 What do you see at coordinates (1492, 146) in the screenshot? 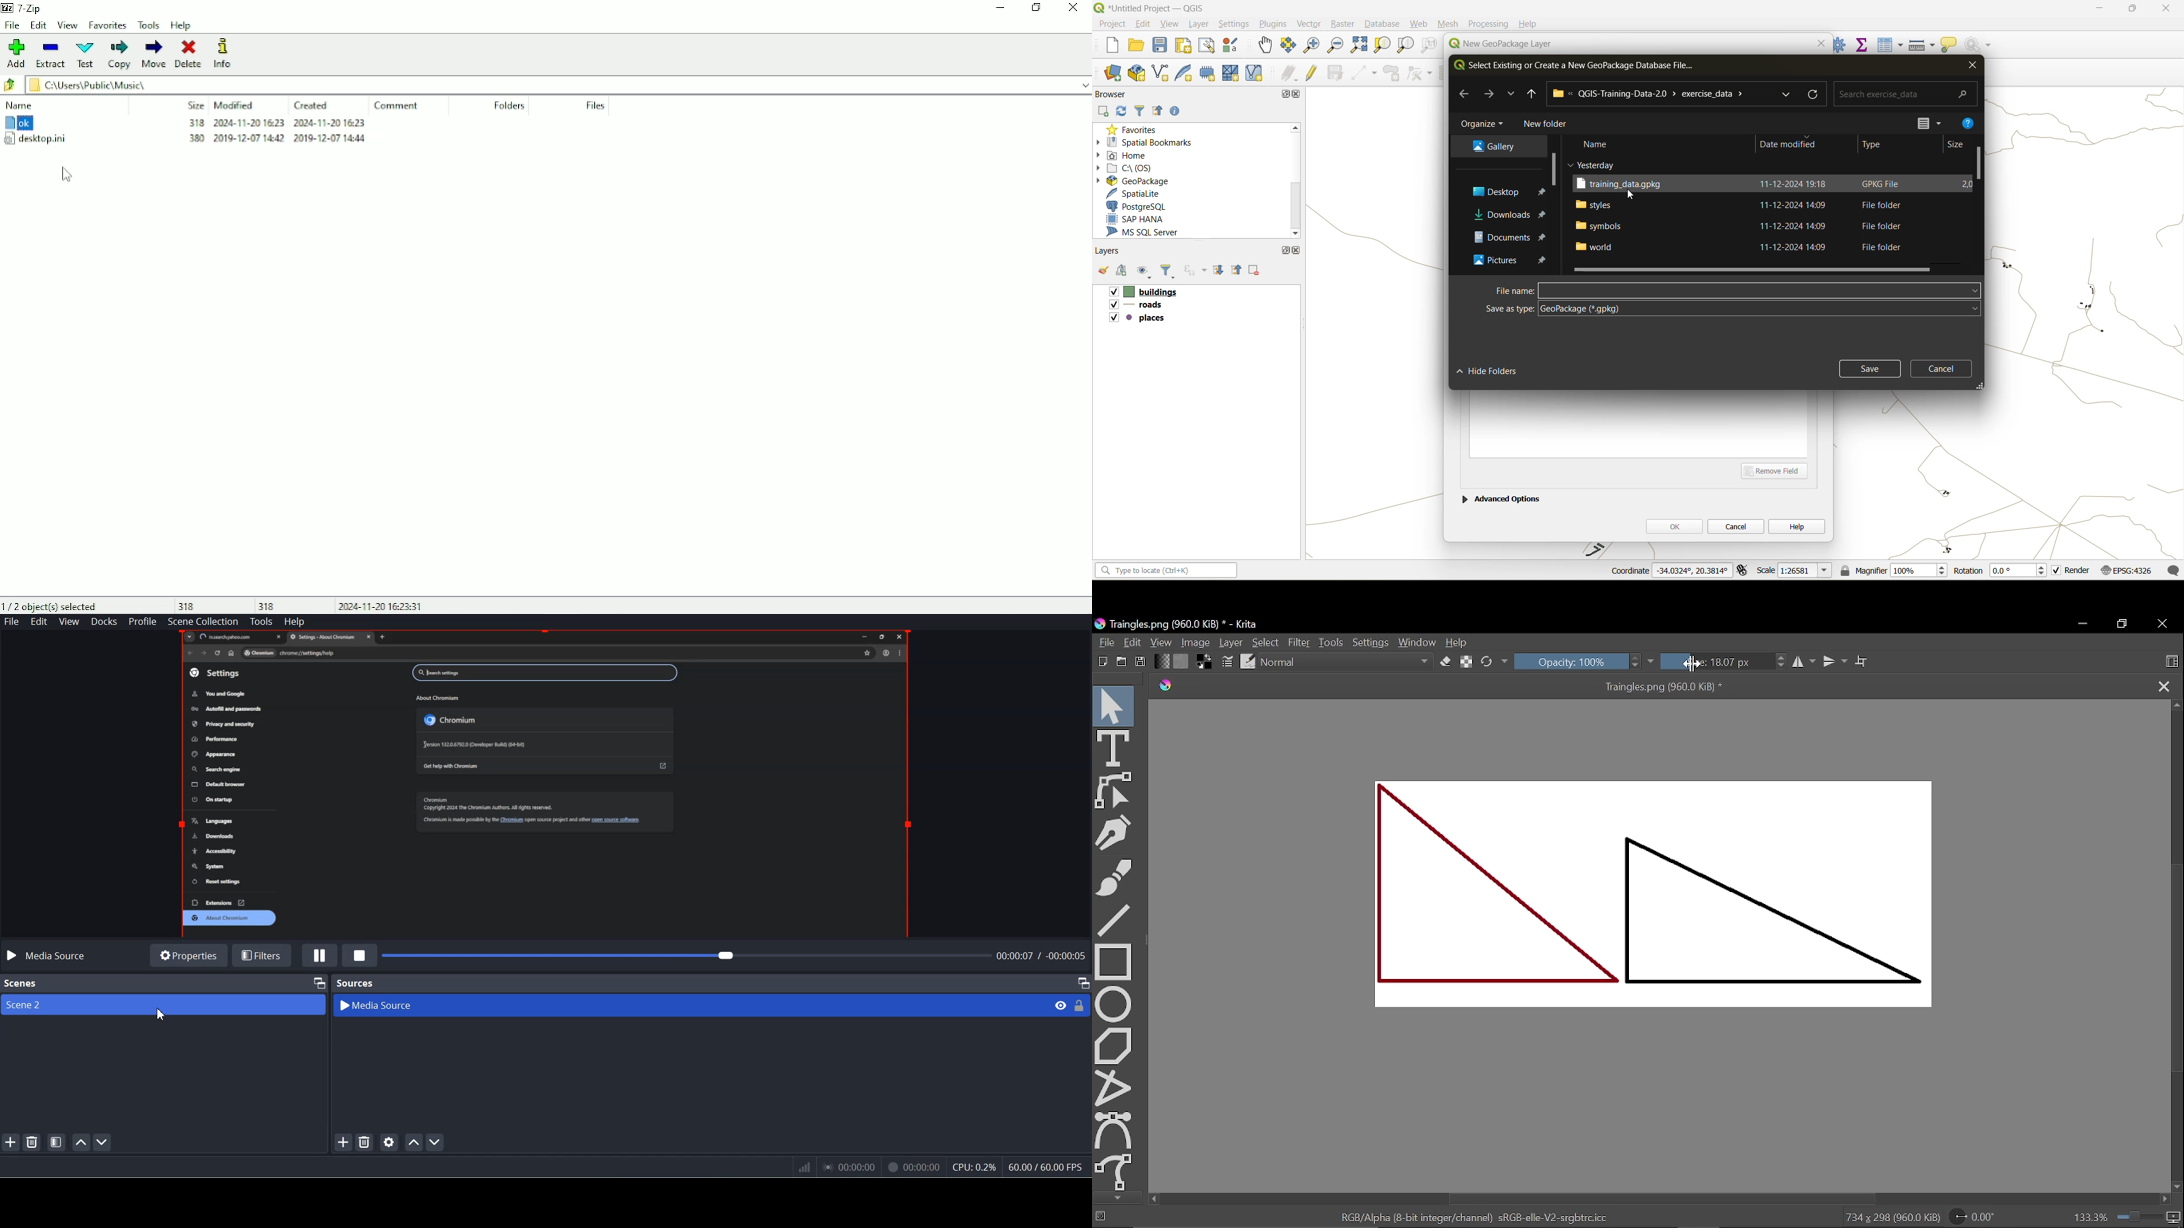
I see `Gallery` at bounding box center [1492, 146].